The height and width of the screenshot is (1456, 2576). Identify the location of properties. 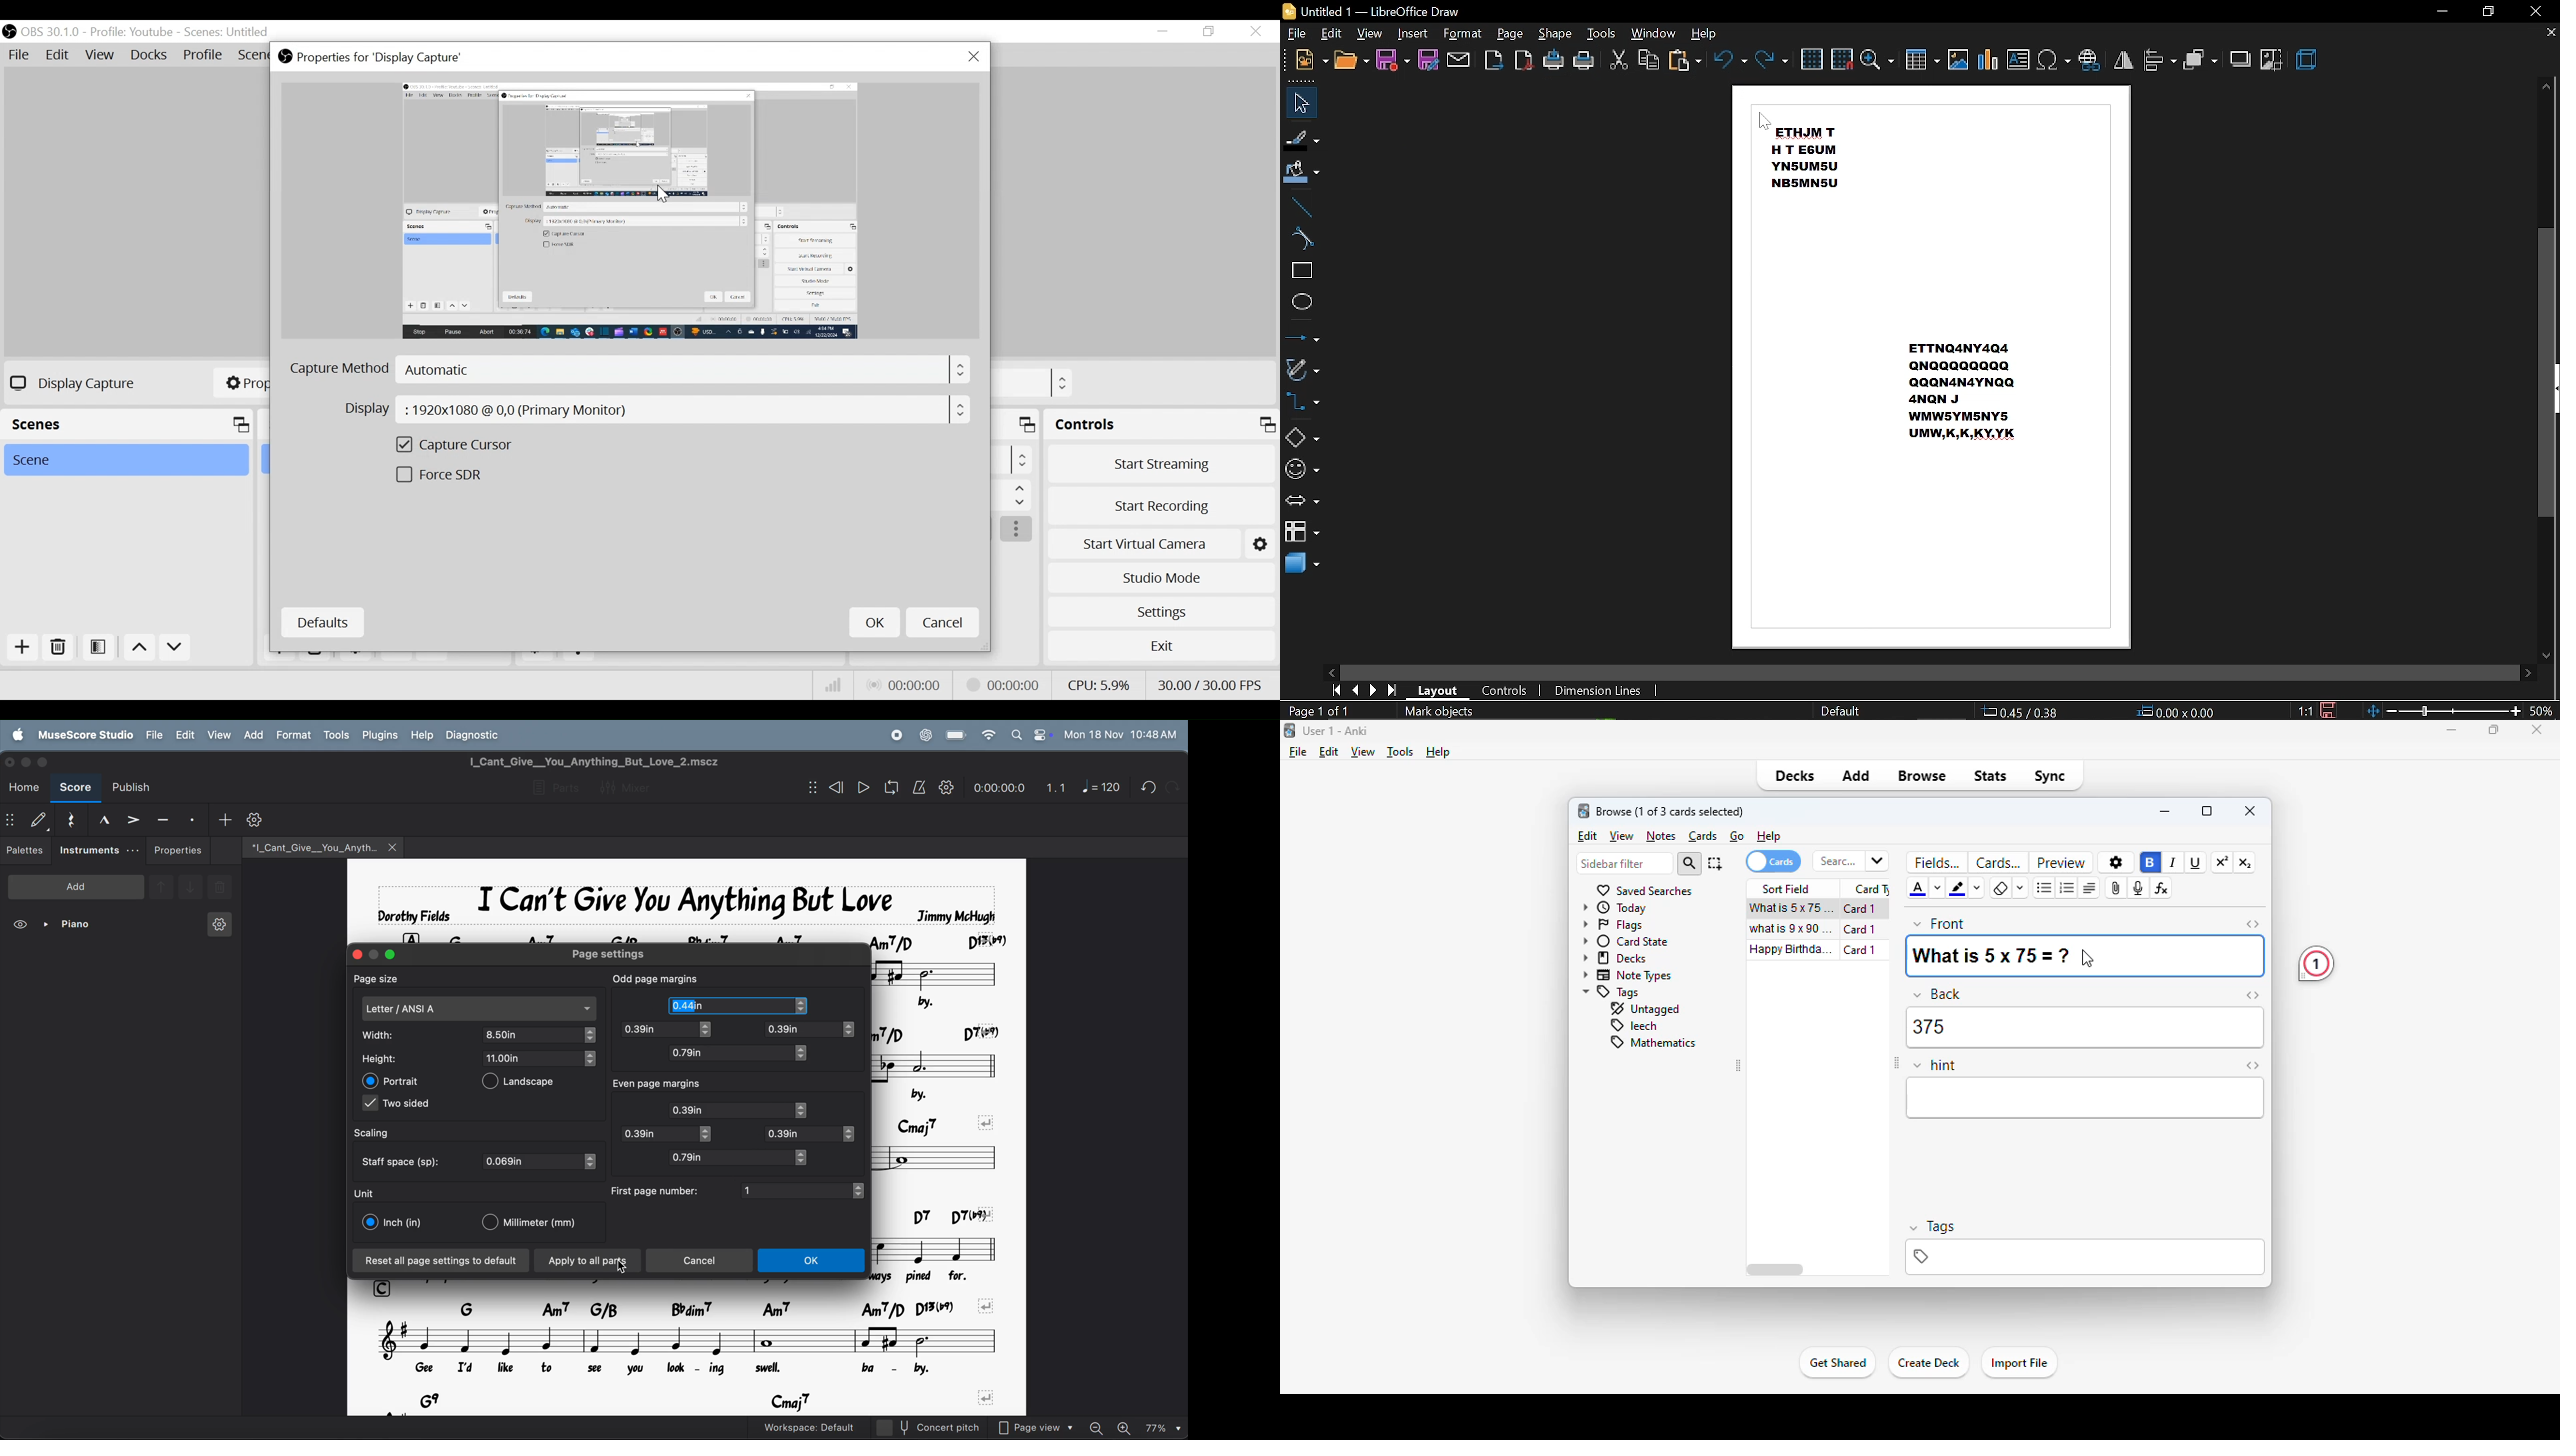
(178, 850).